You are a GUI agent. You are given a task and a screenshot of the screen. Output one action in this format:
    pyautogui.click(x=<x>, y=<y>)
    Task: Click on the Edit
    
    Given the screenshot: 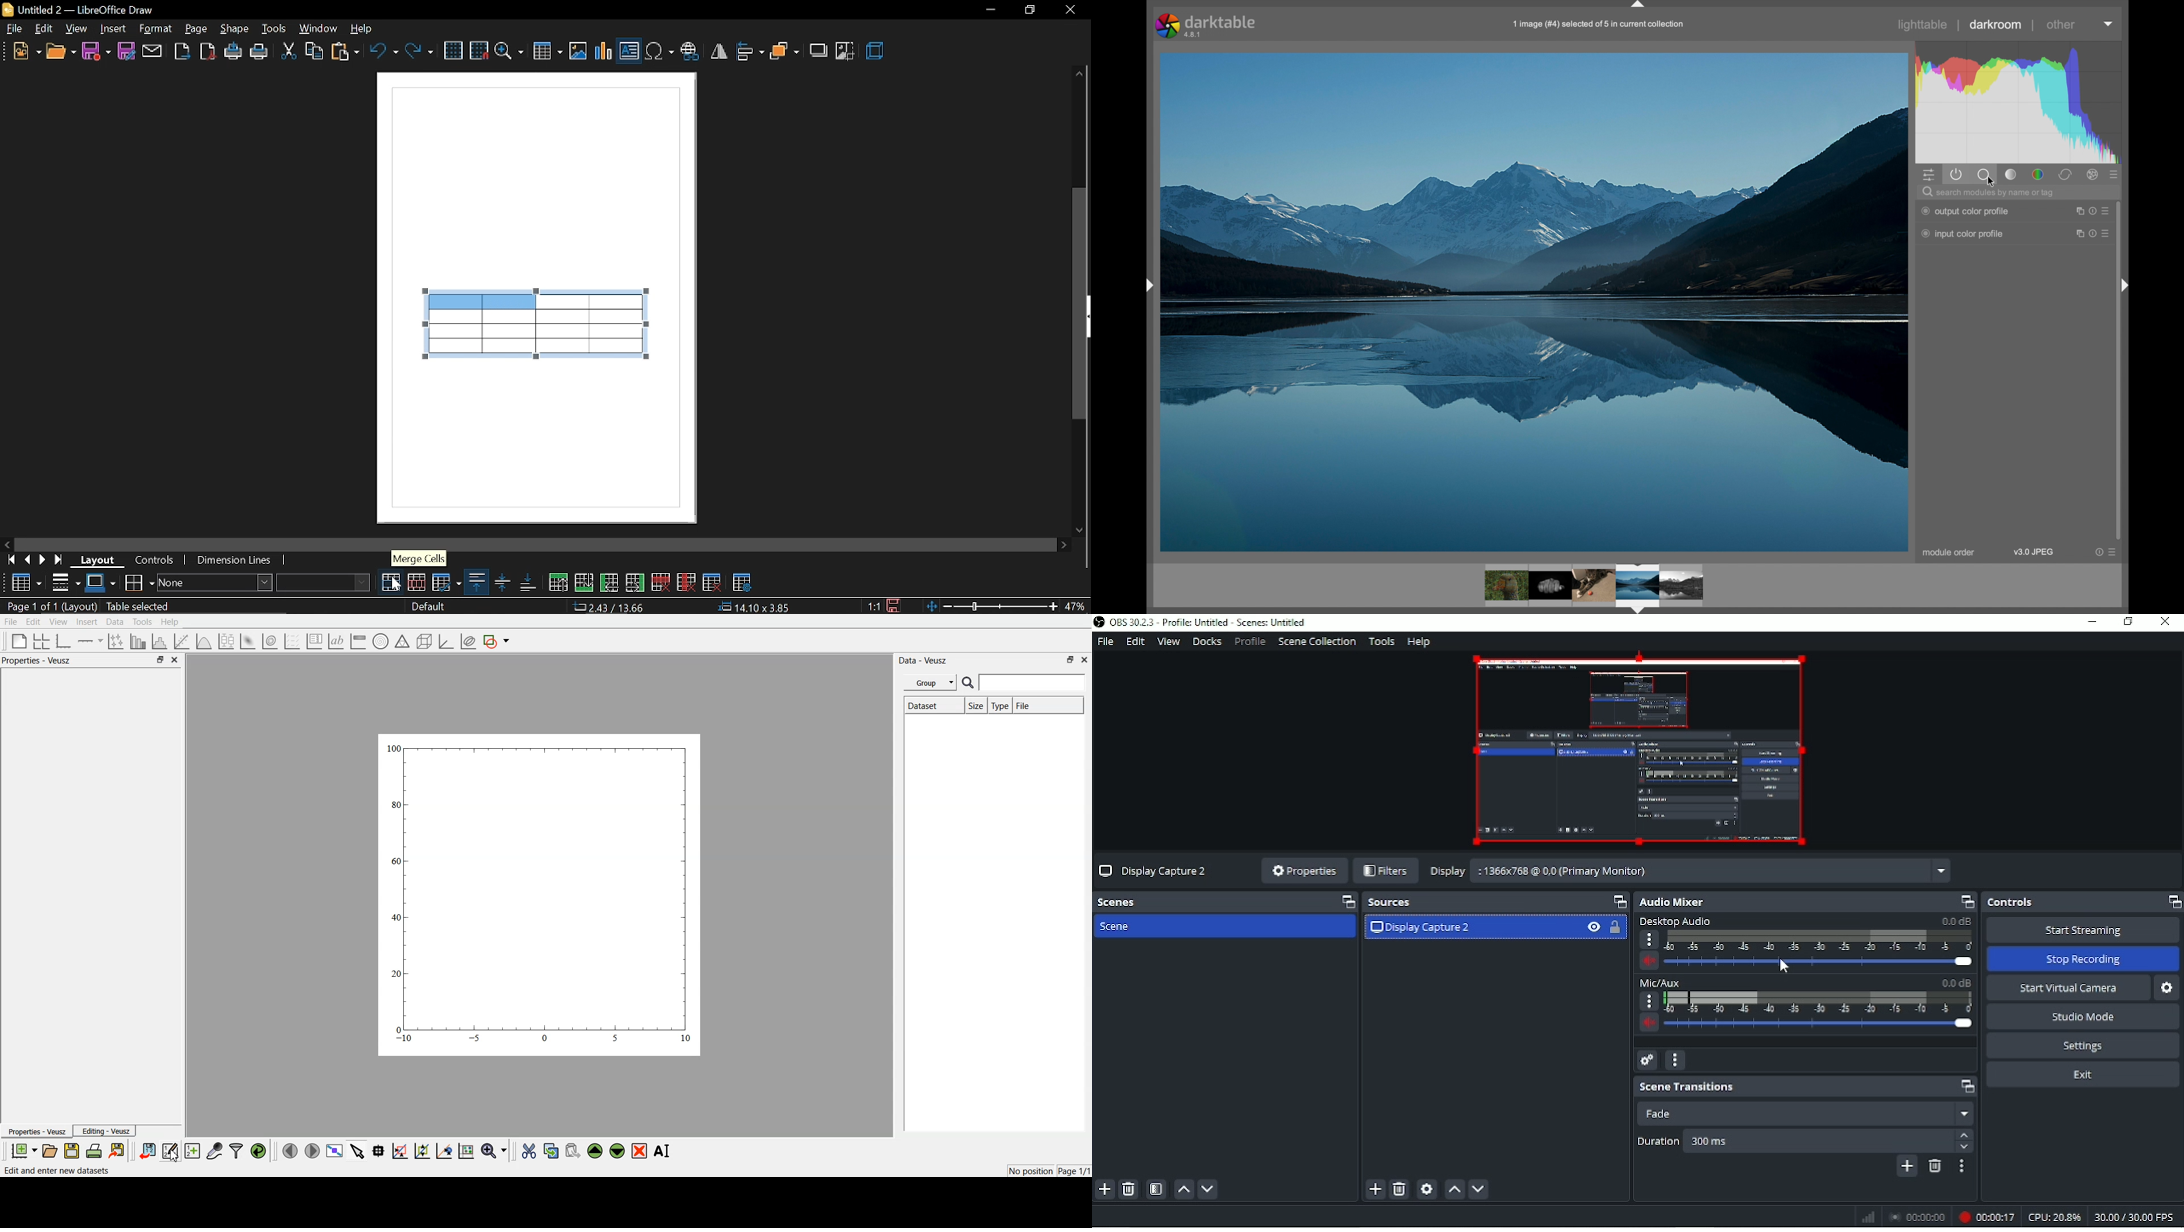 What is the action you would take?
    pyautogui.click(x=1135, y=642)
    